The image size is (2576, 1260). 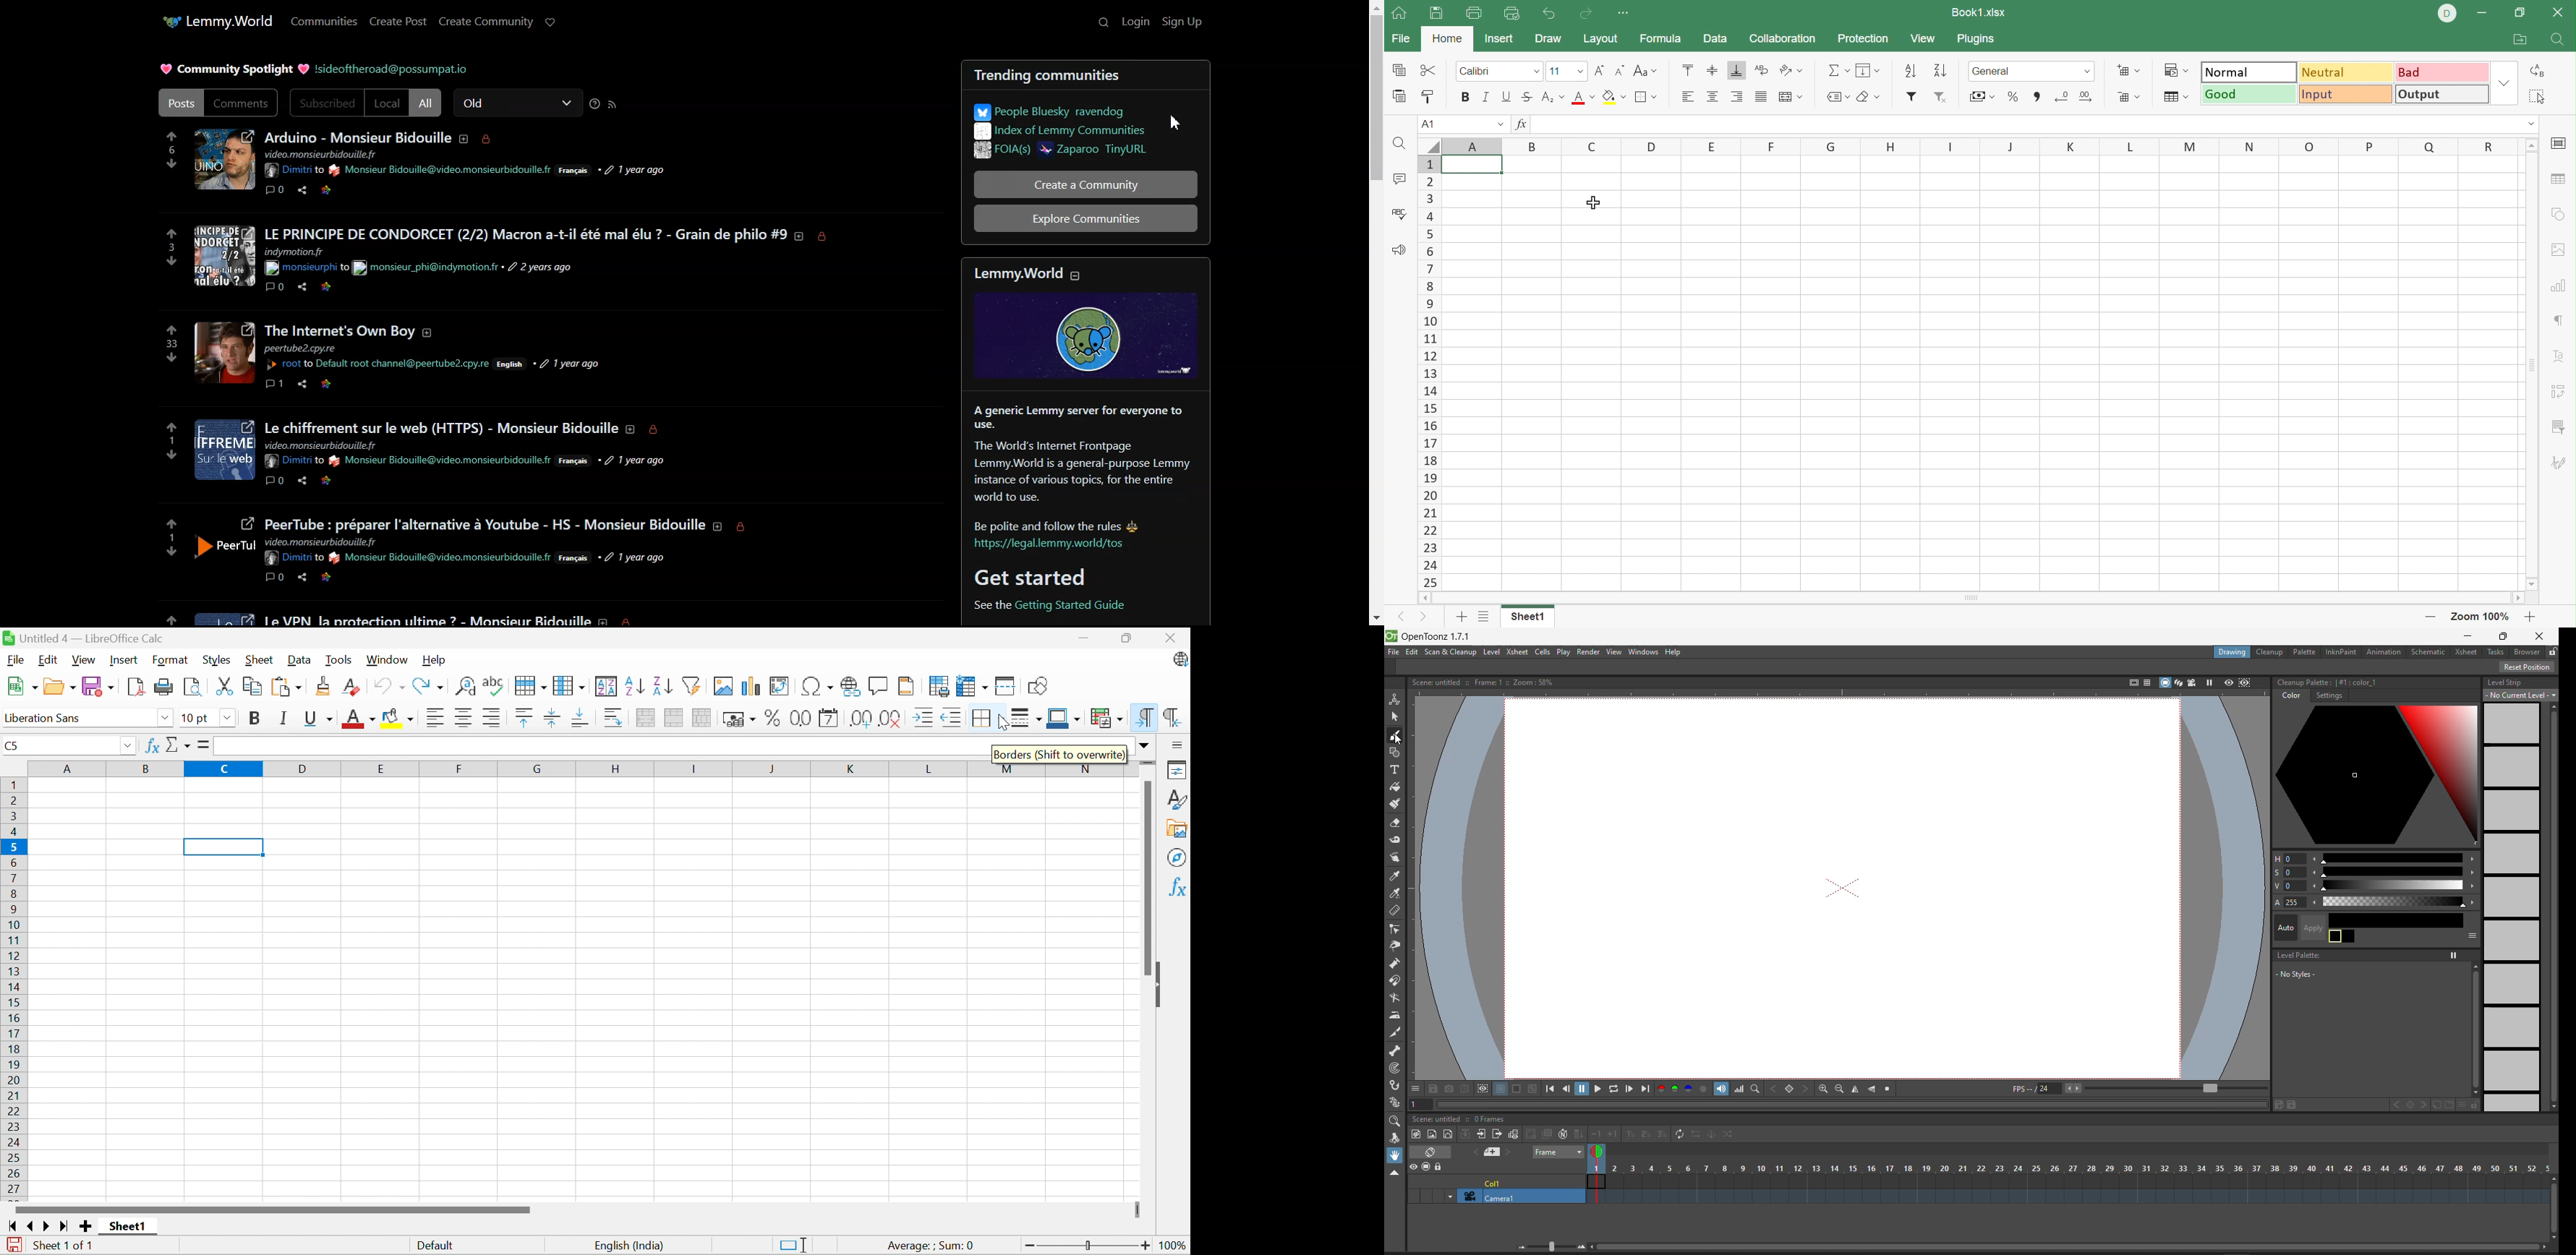 What do you see at coordinates (1436, 14) in the screenshot?
I see `Save` at bounding box center [1436, 14].